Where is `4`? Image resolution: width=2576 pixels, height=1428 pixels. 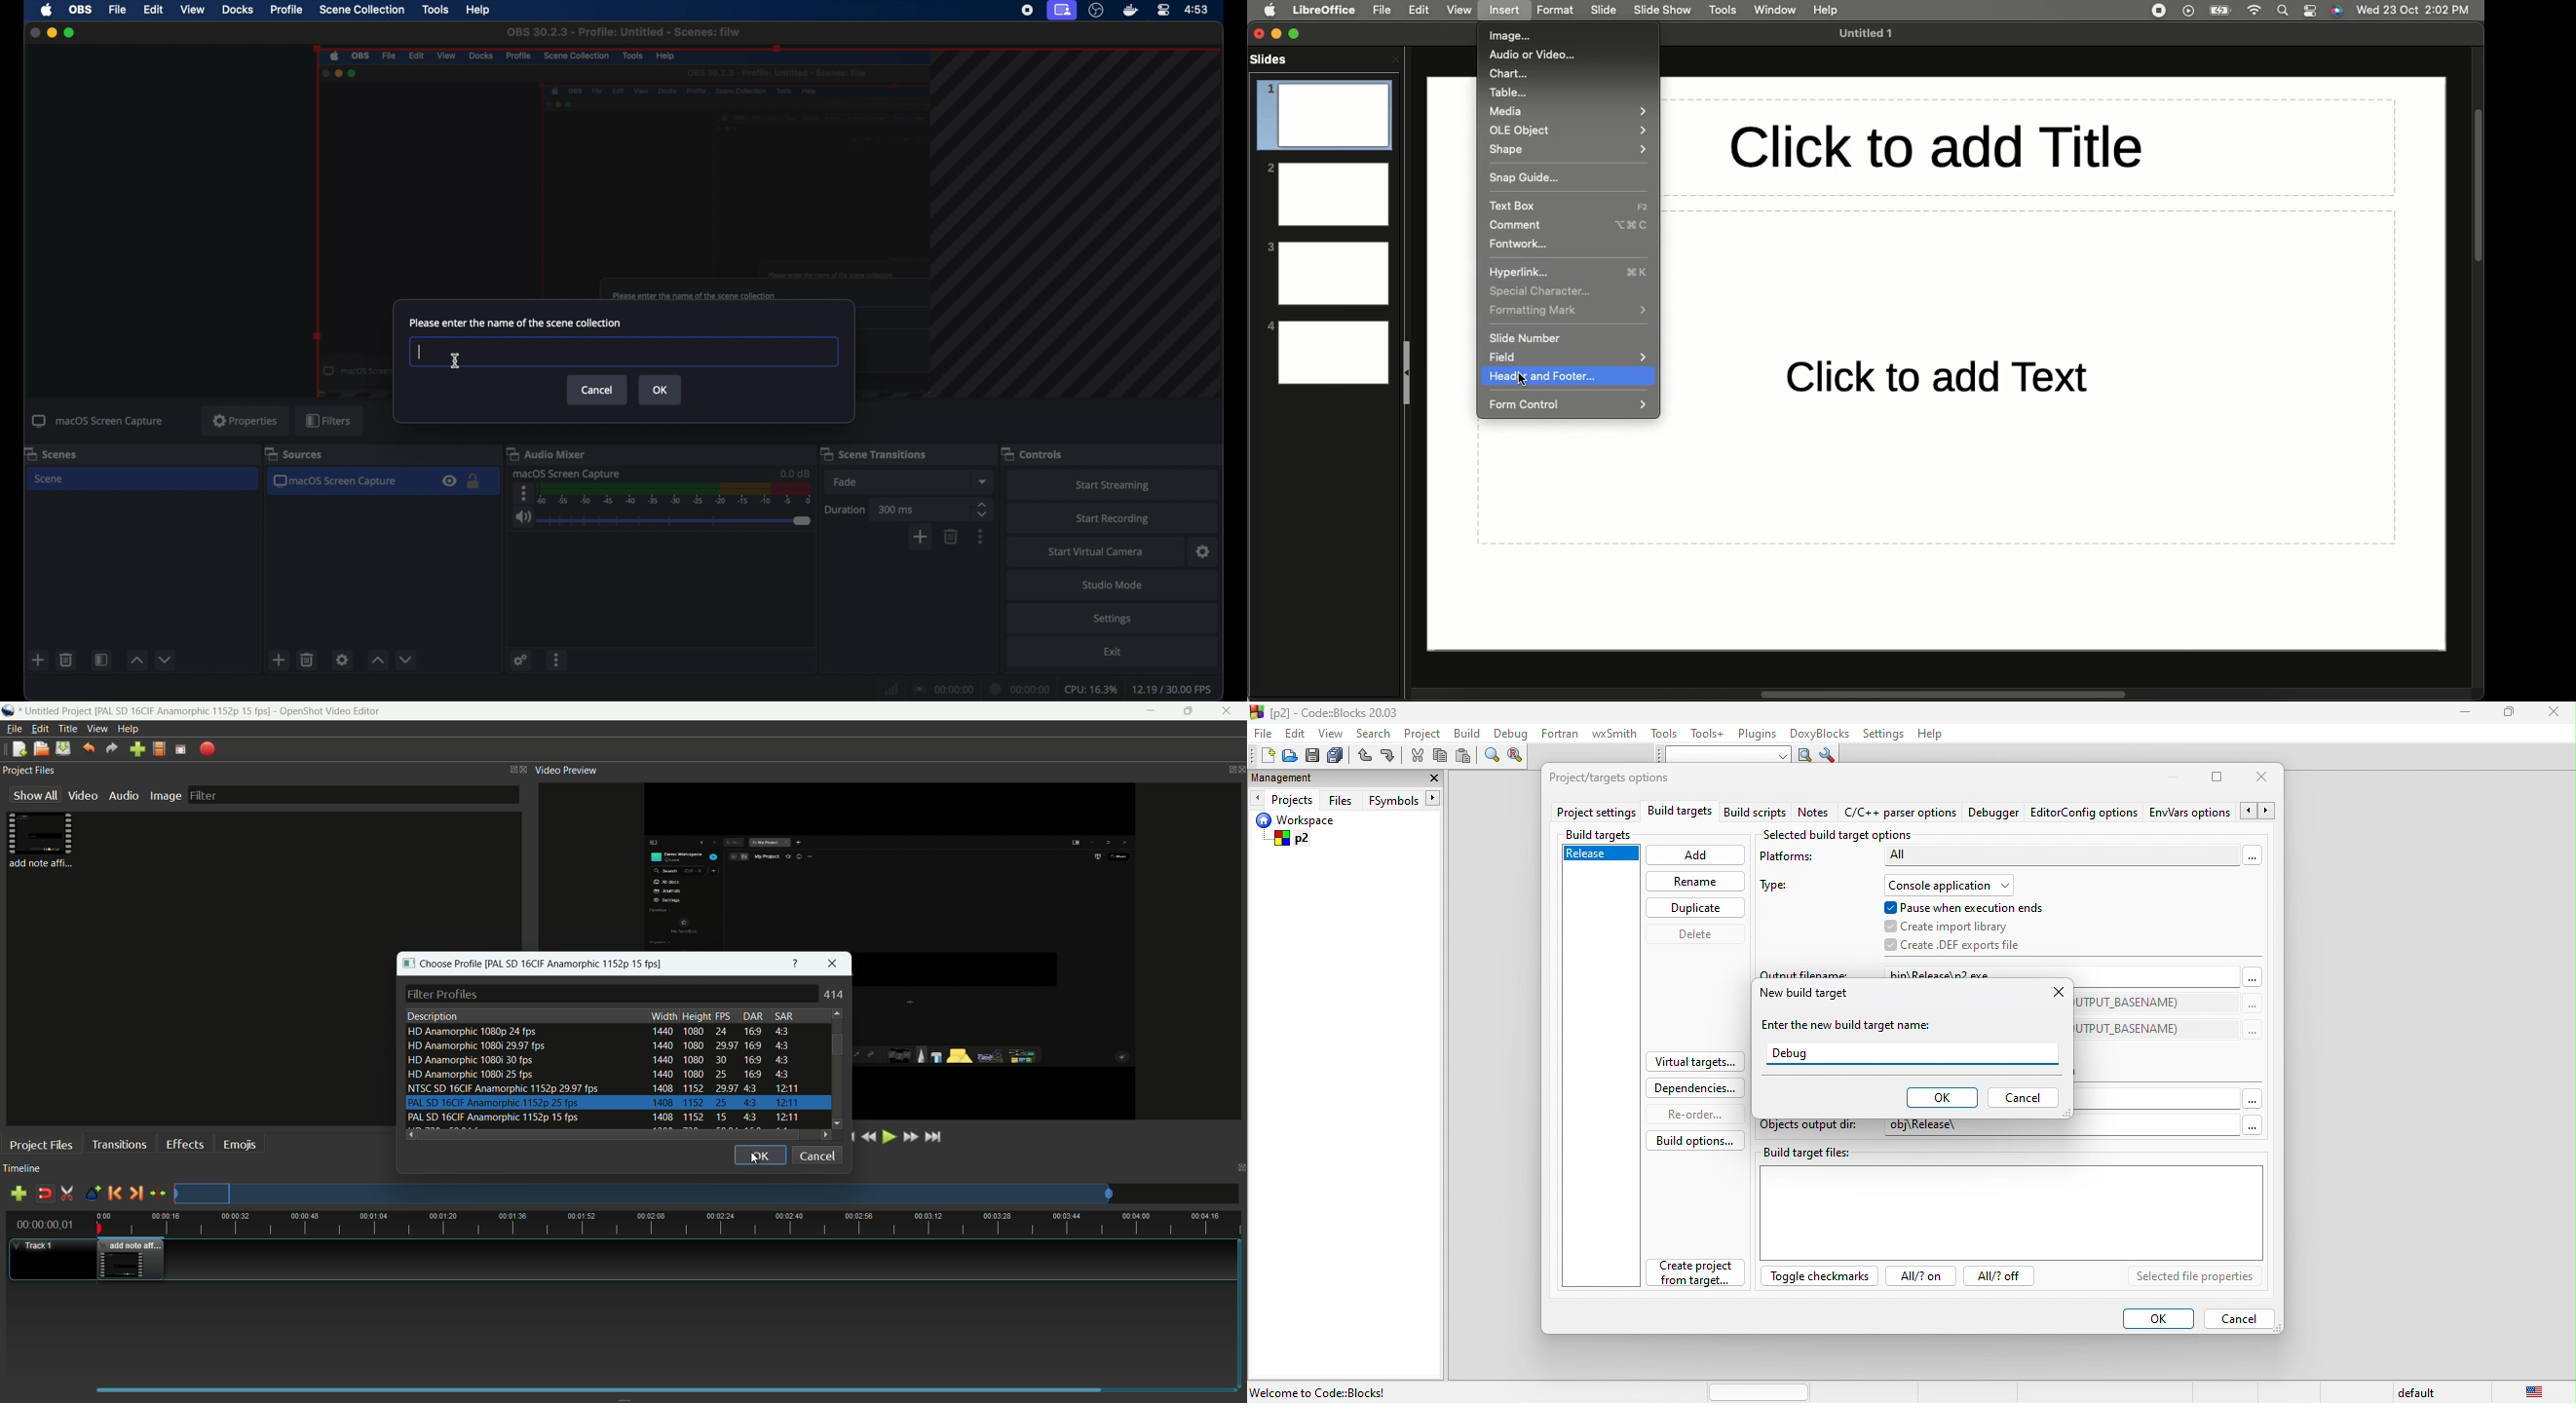
4 is located at coordinates (1327, 352).